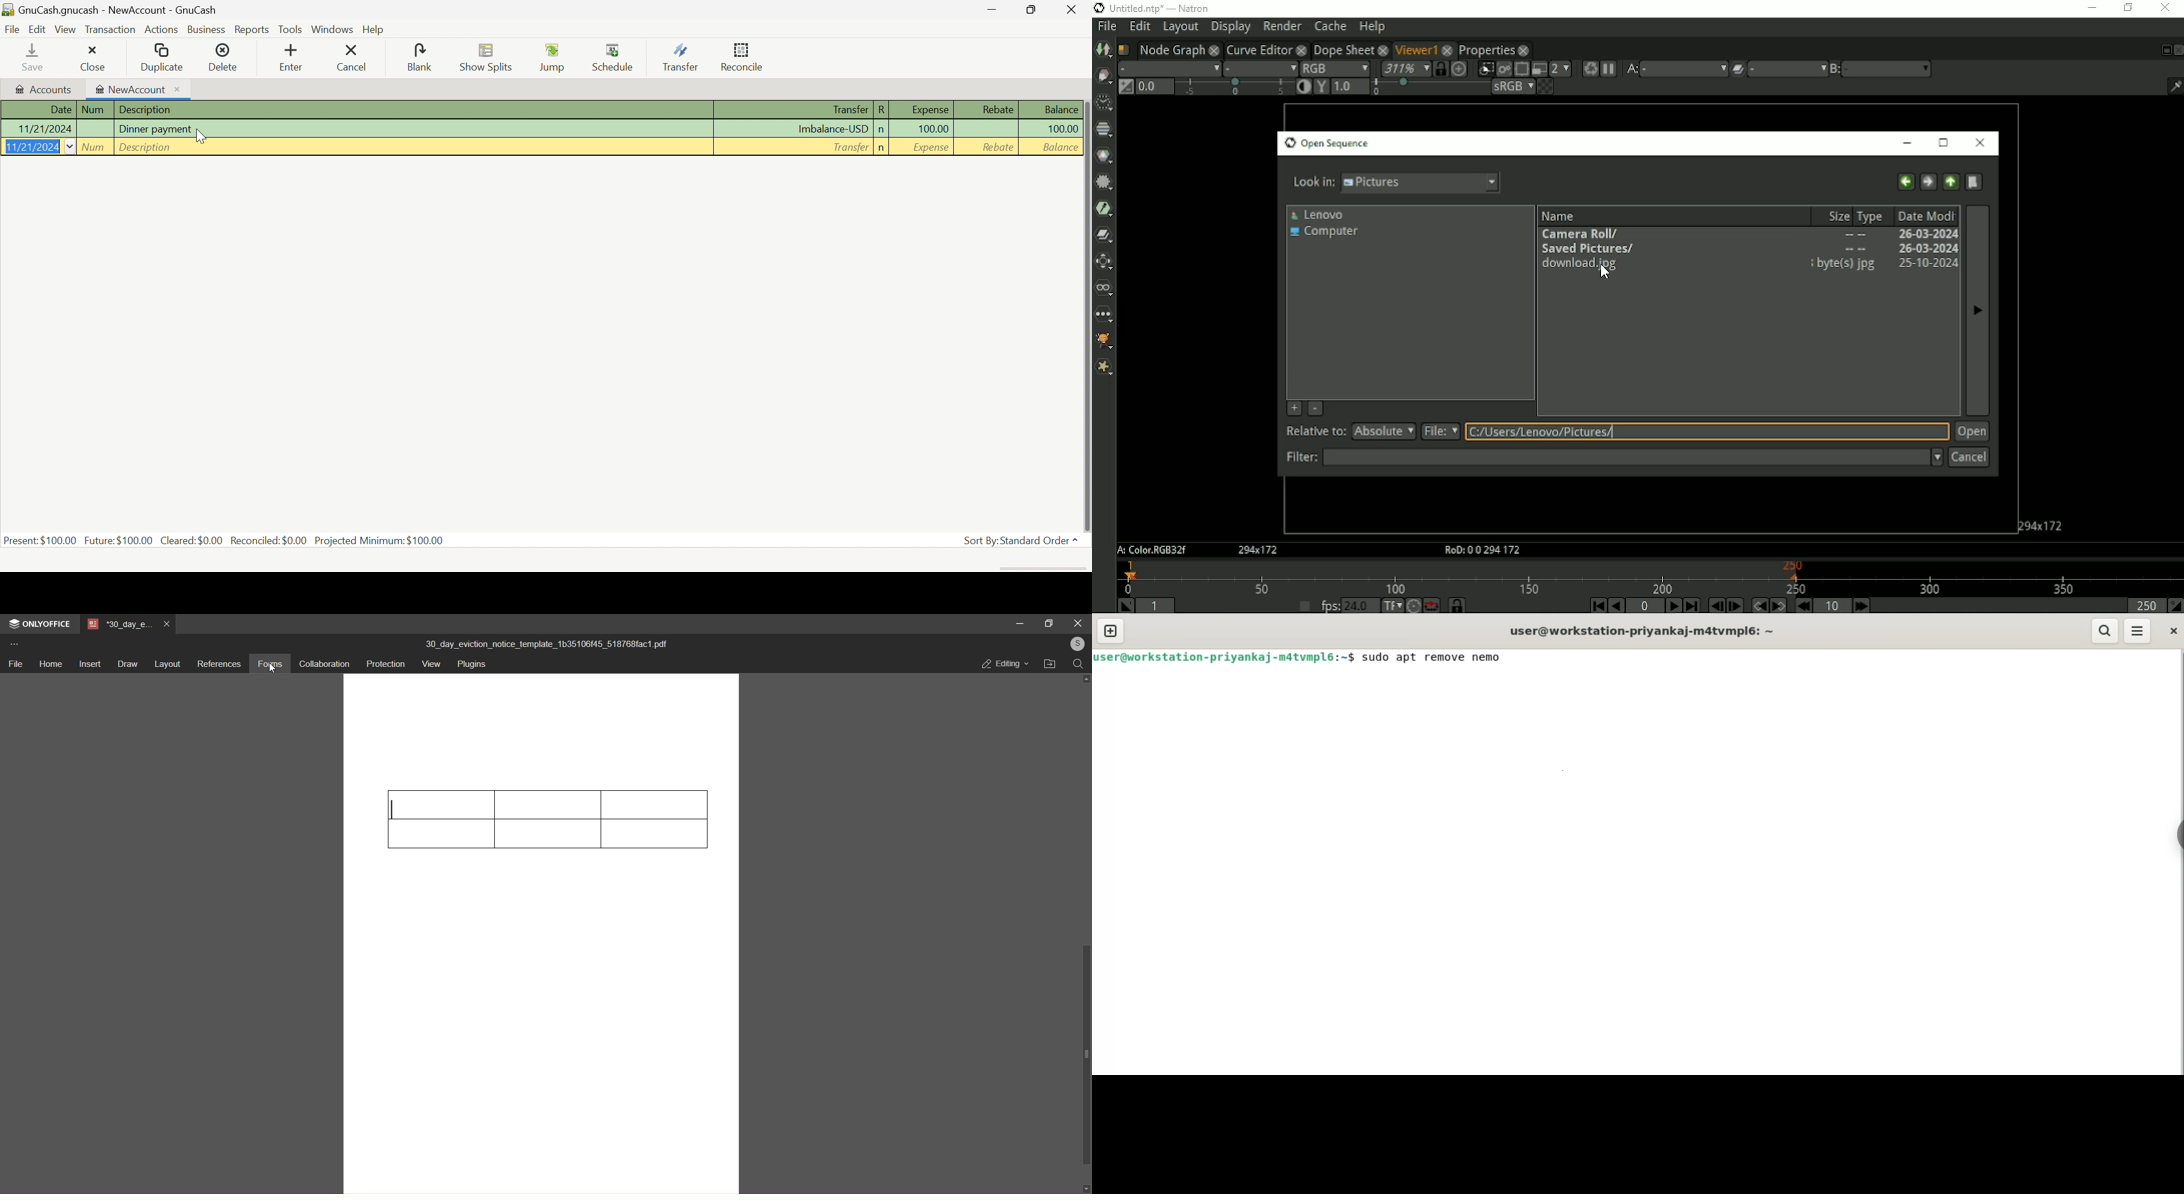  I want to click on Imbalance-USD, so click(833, 128).